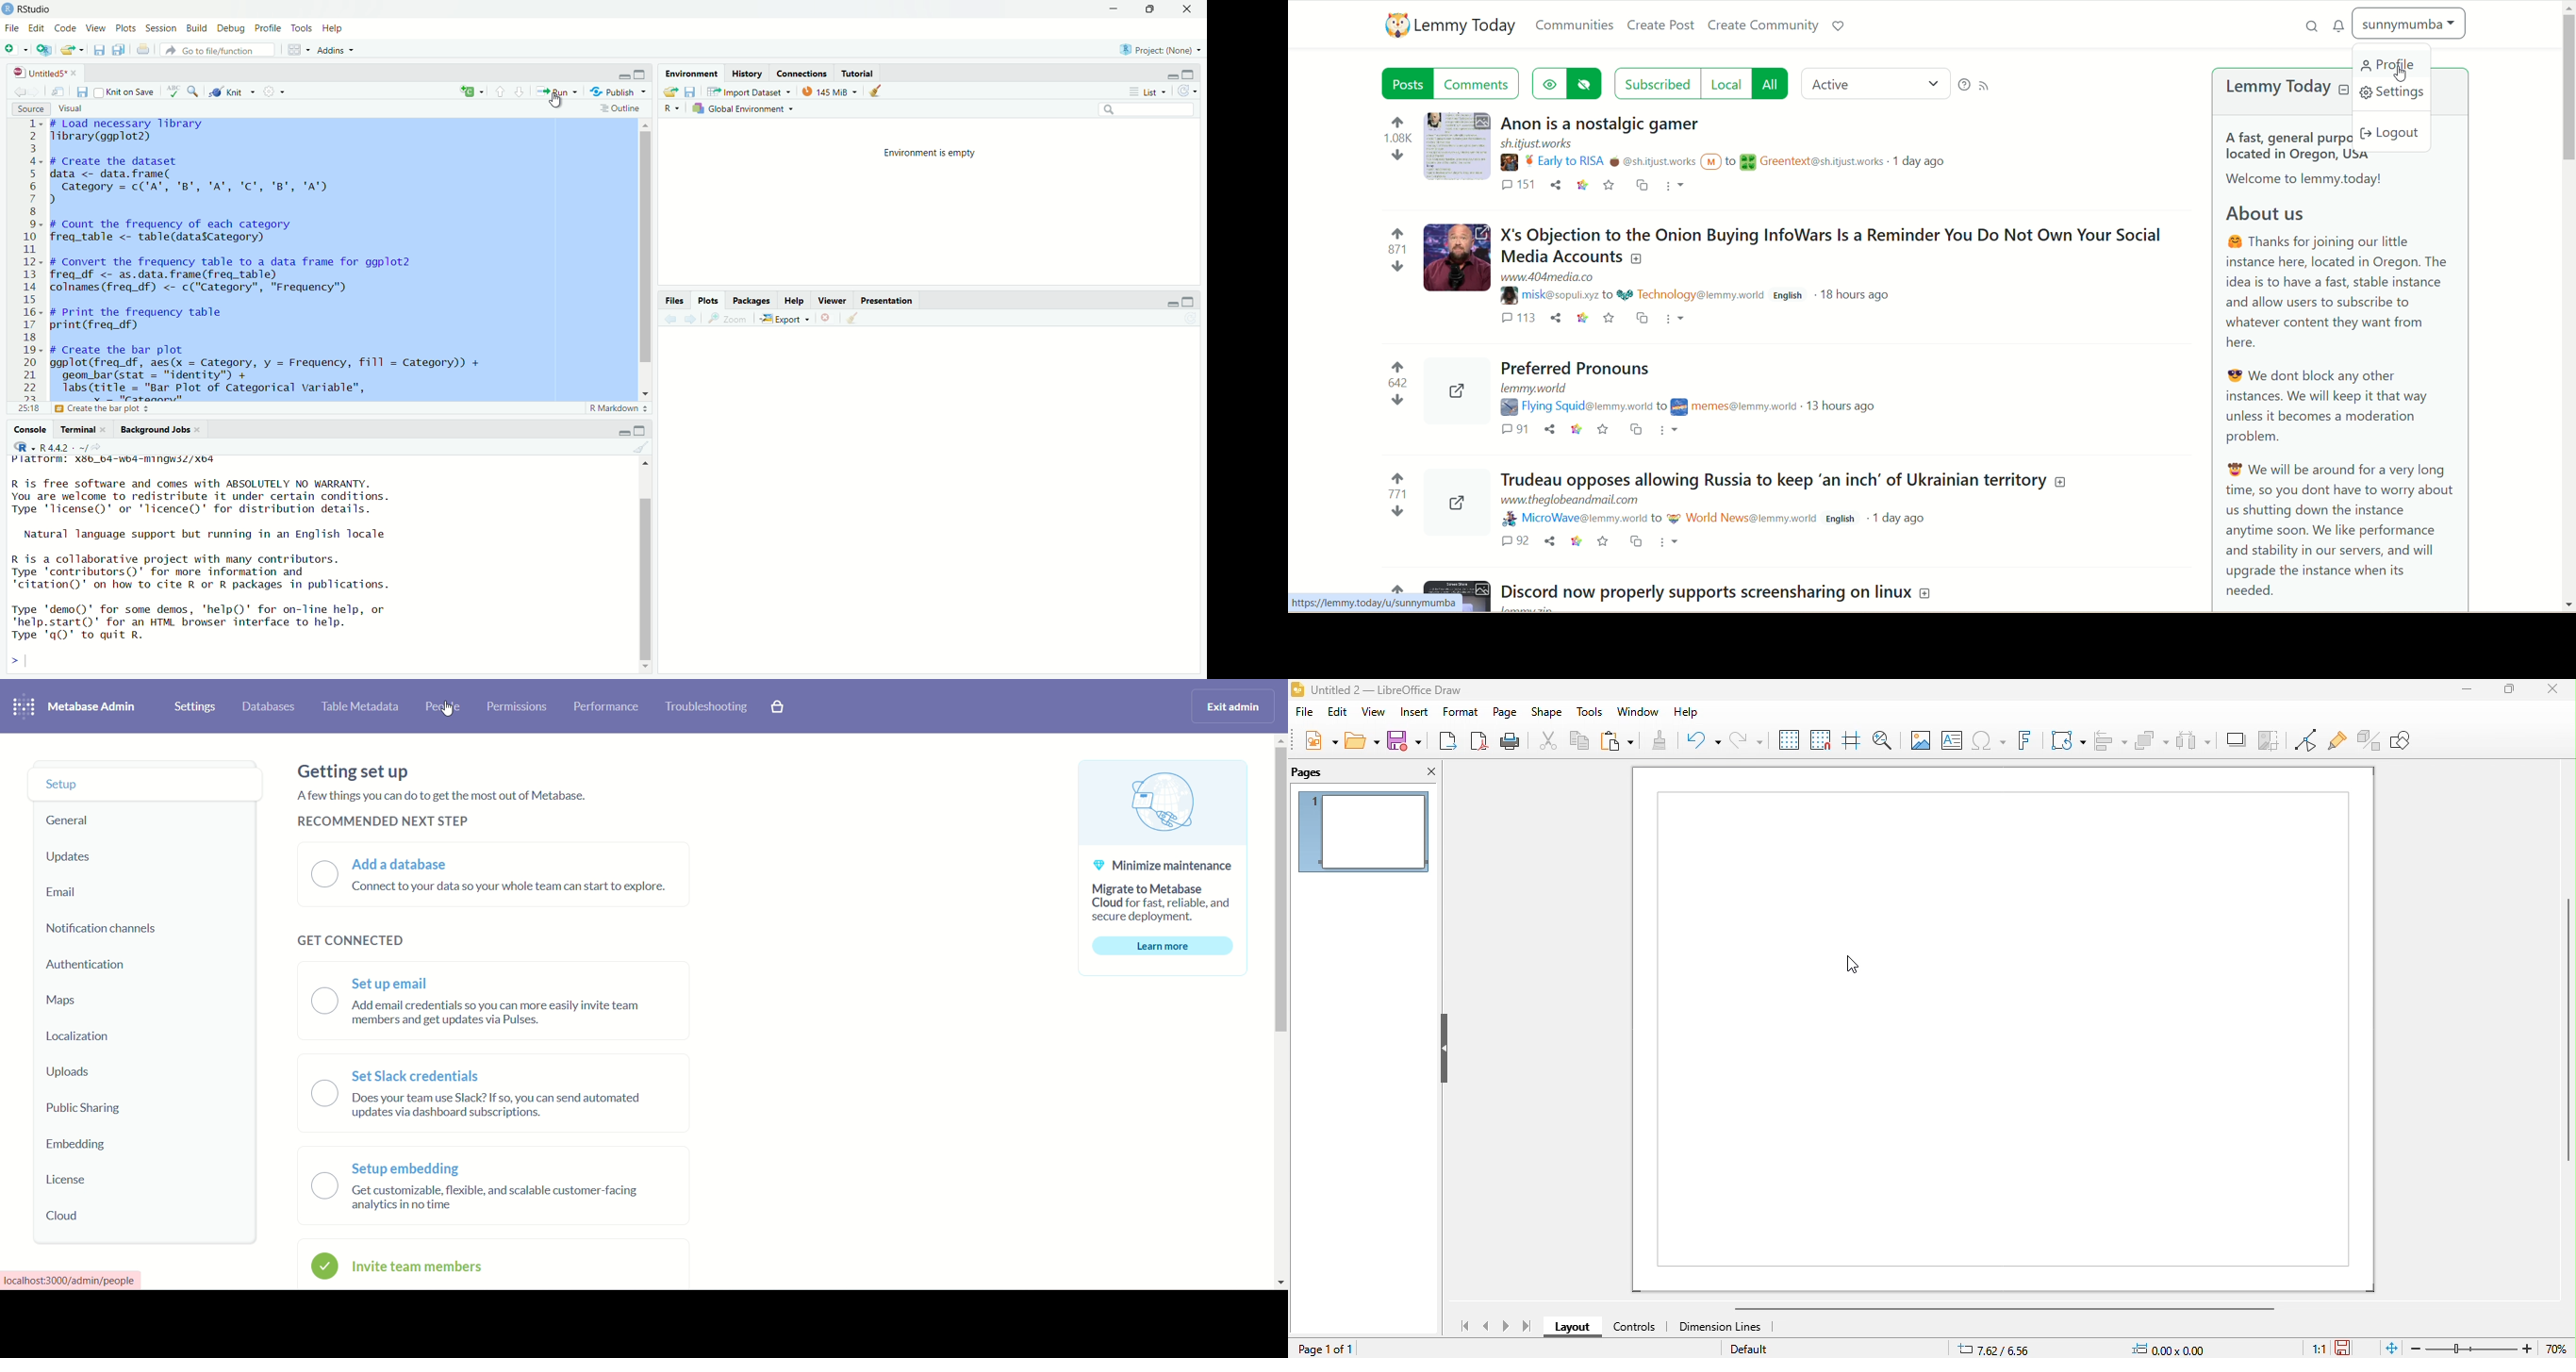 This screenshot has width=2576, height=1372. What do you see at coordinates (1639, 712) in the screenshot?
I see `window` at bounding box center [1639, 712].